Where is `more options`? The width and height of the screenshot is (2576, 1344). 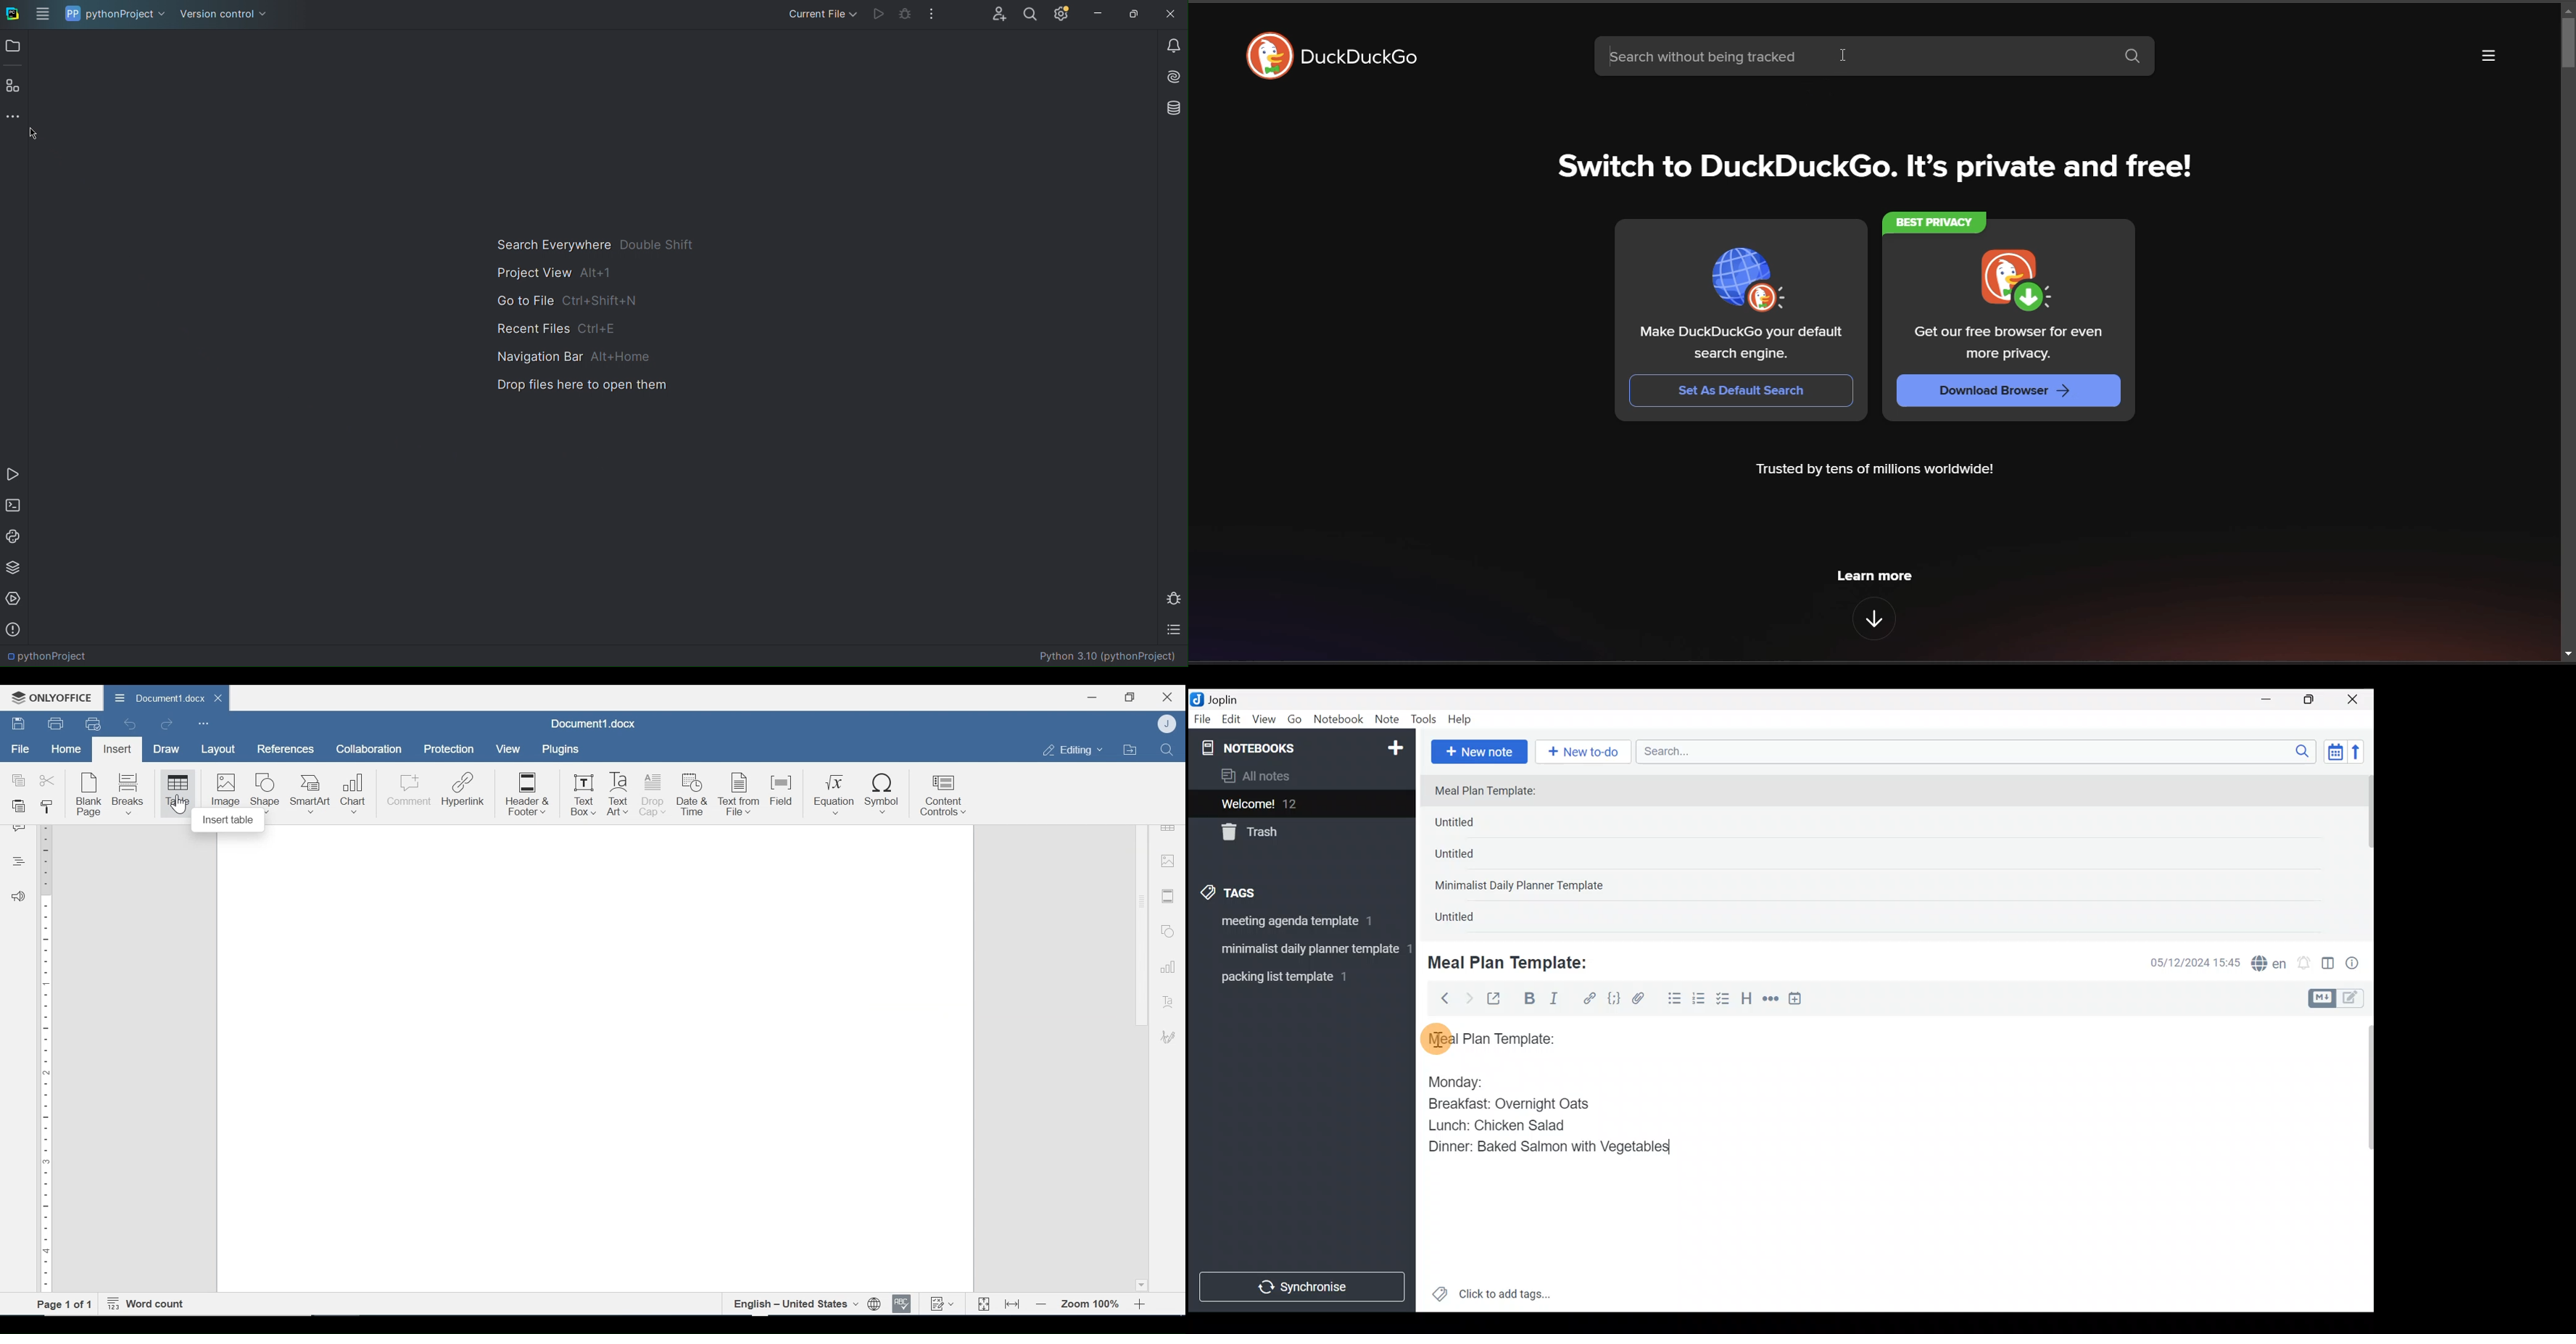
more options is located at coordinates (2486, 55).